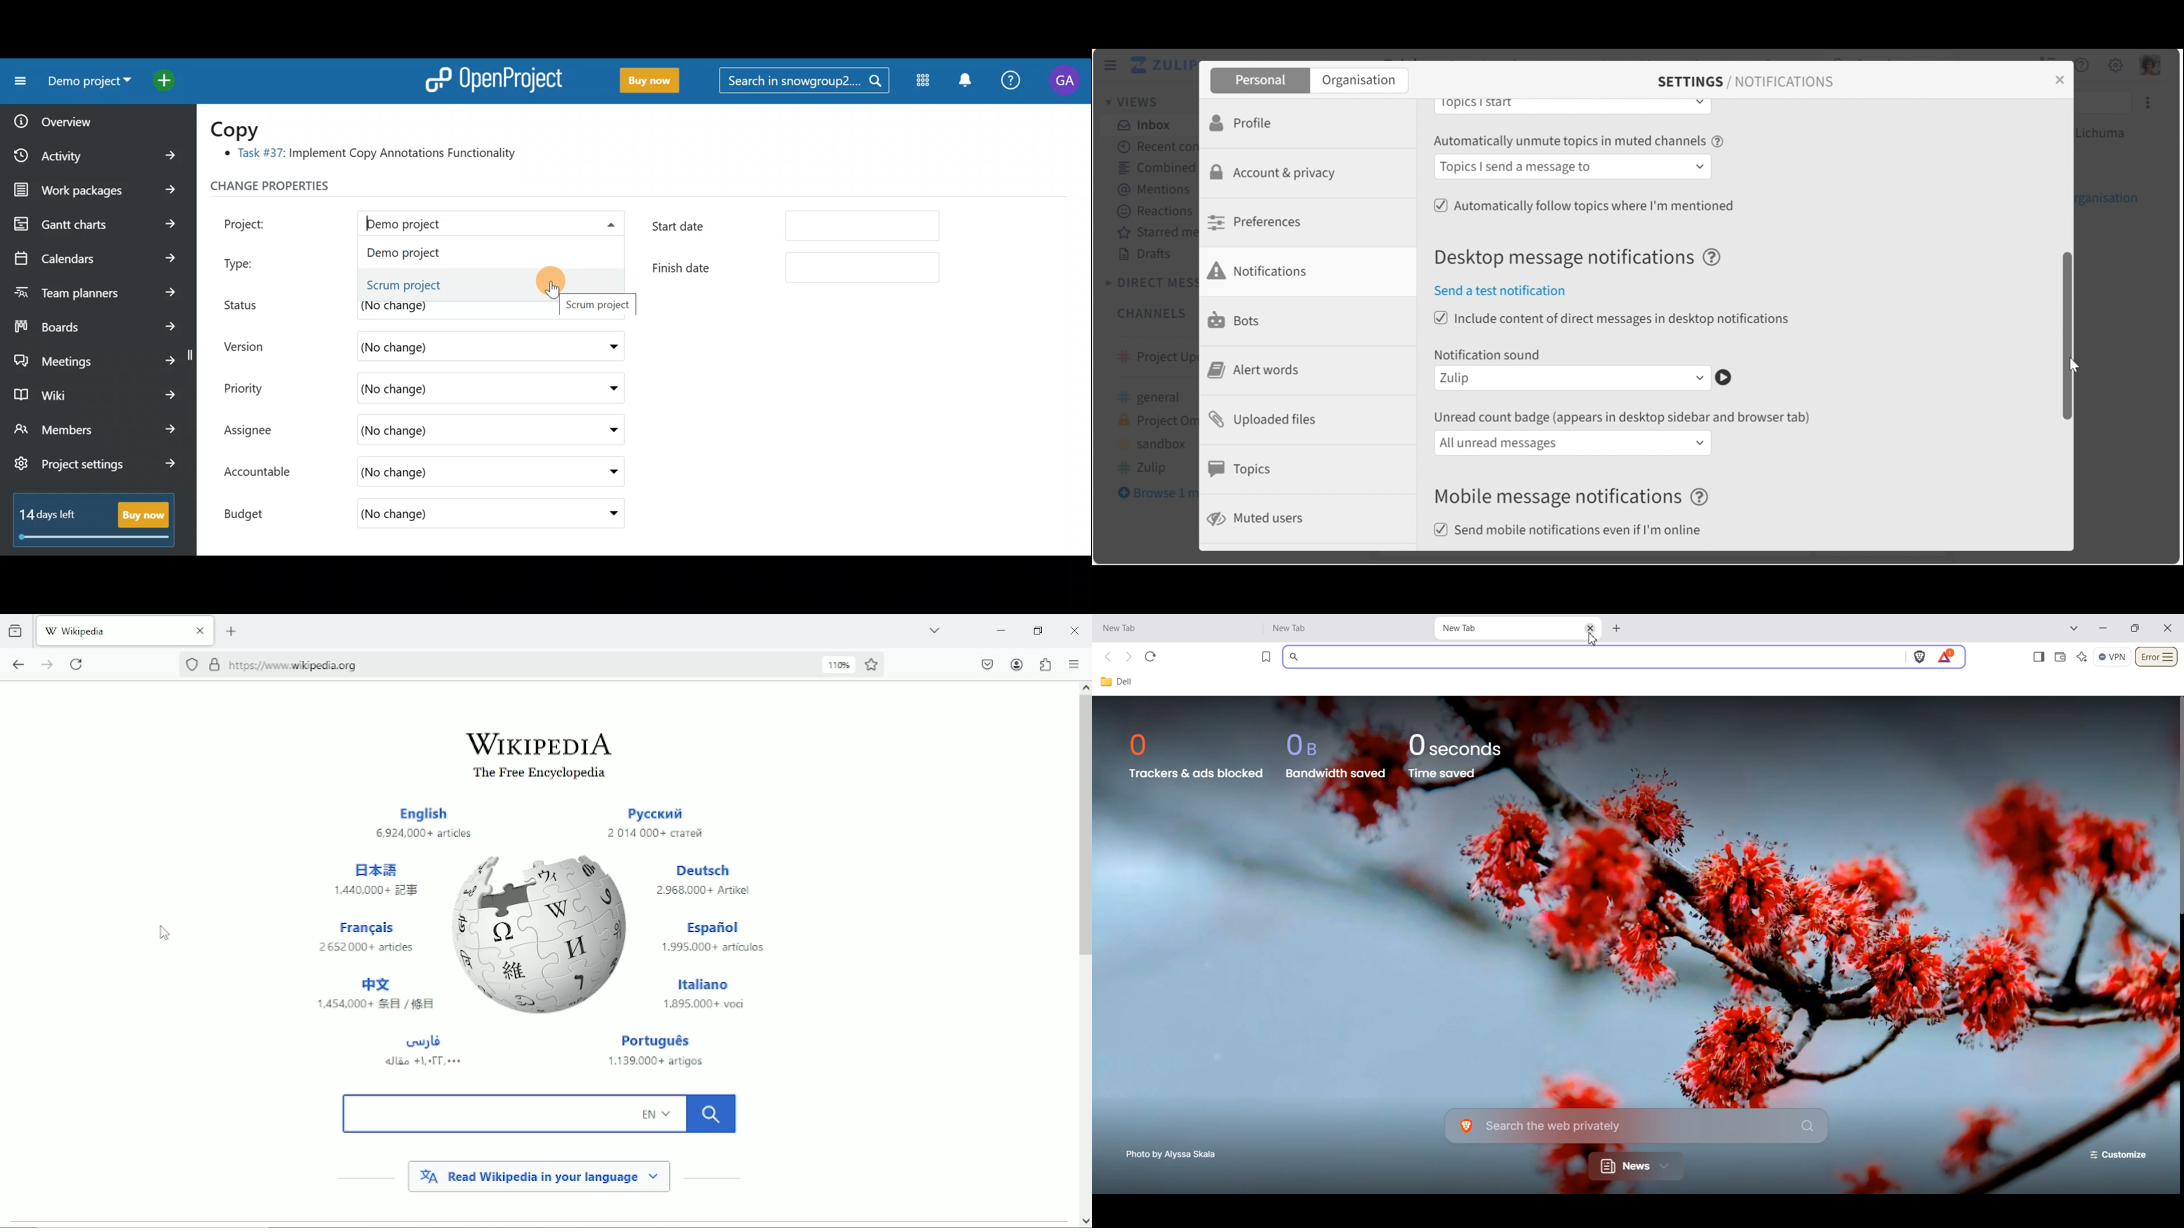 Image resolution: width=2184 pixels, height=1232 pixels. What do you see at coordinates (1626, 417) in the screenshot?
I see `unread count badge` at bounding box center [1626, 417].